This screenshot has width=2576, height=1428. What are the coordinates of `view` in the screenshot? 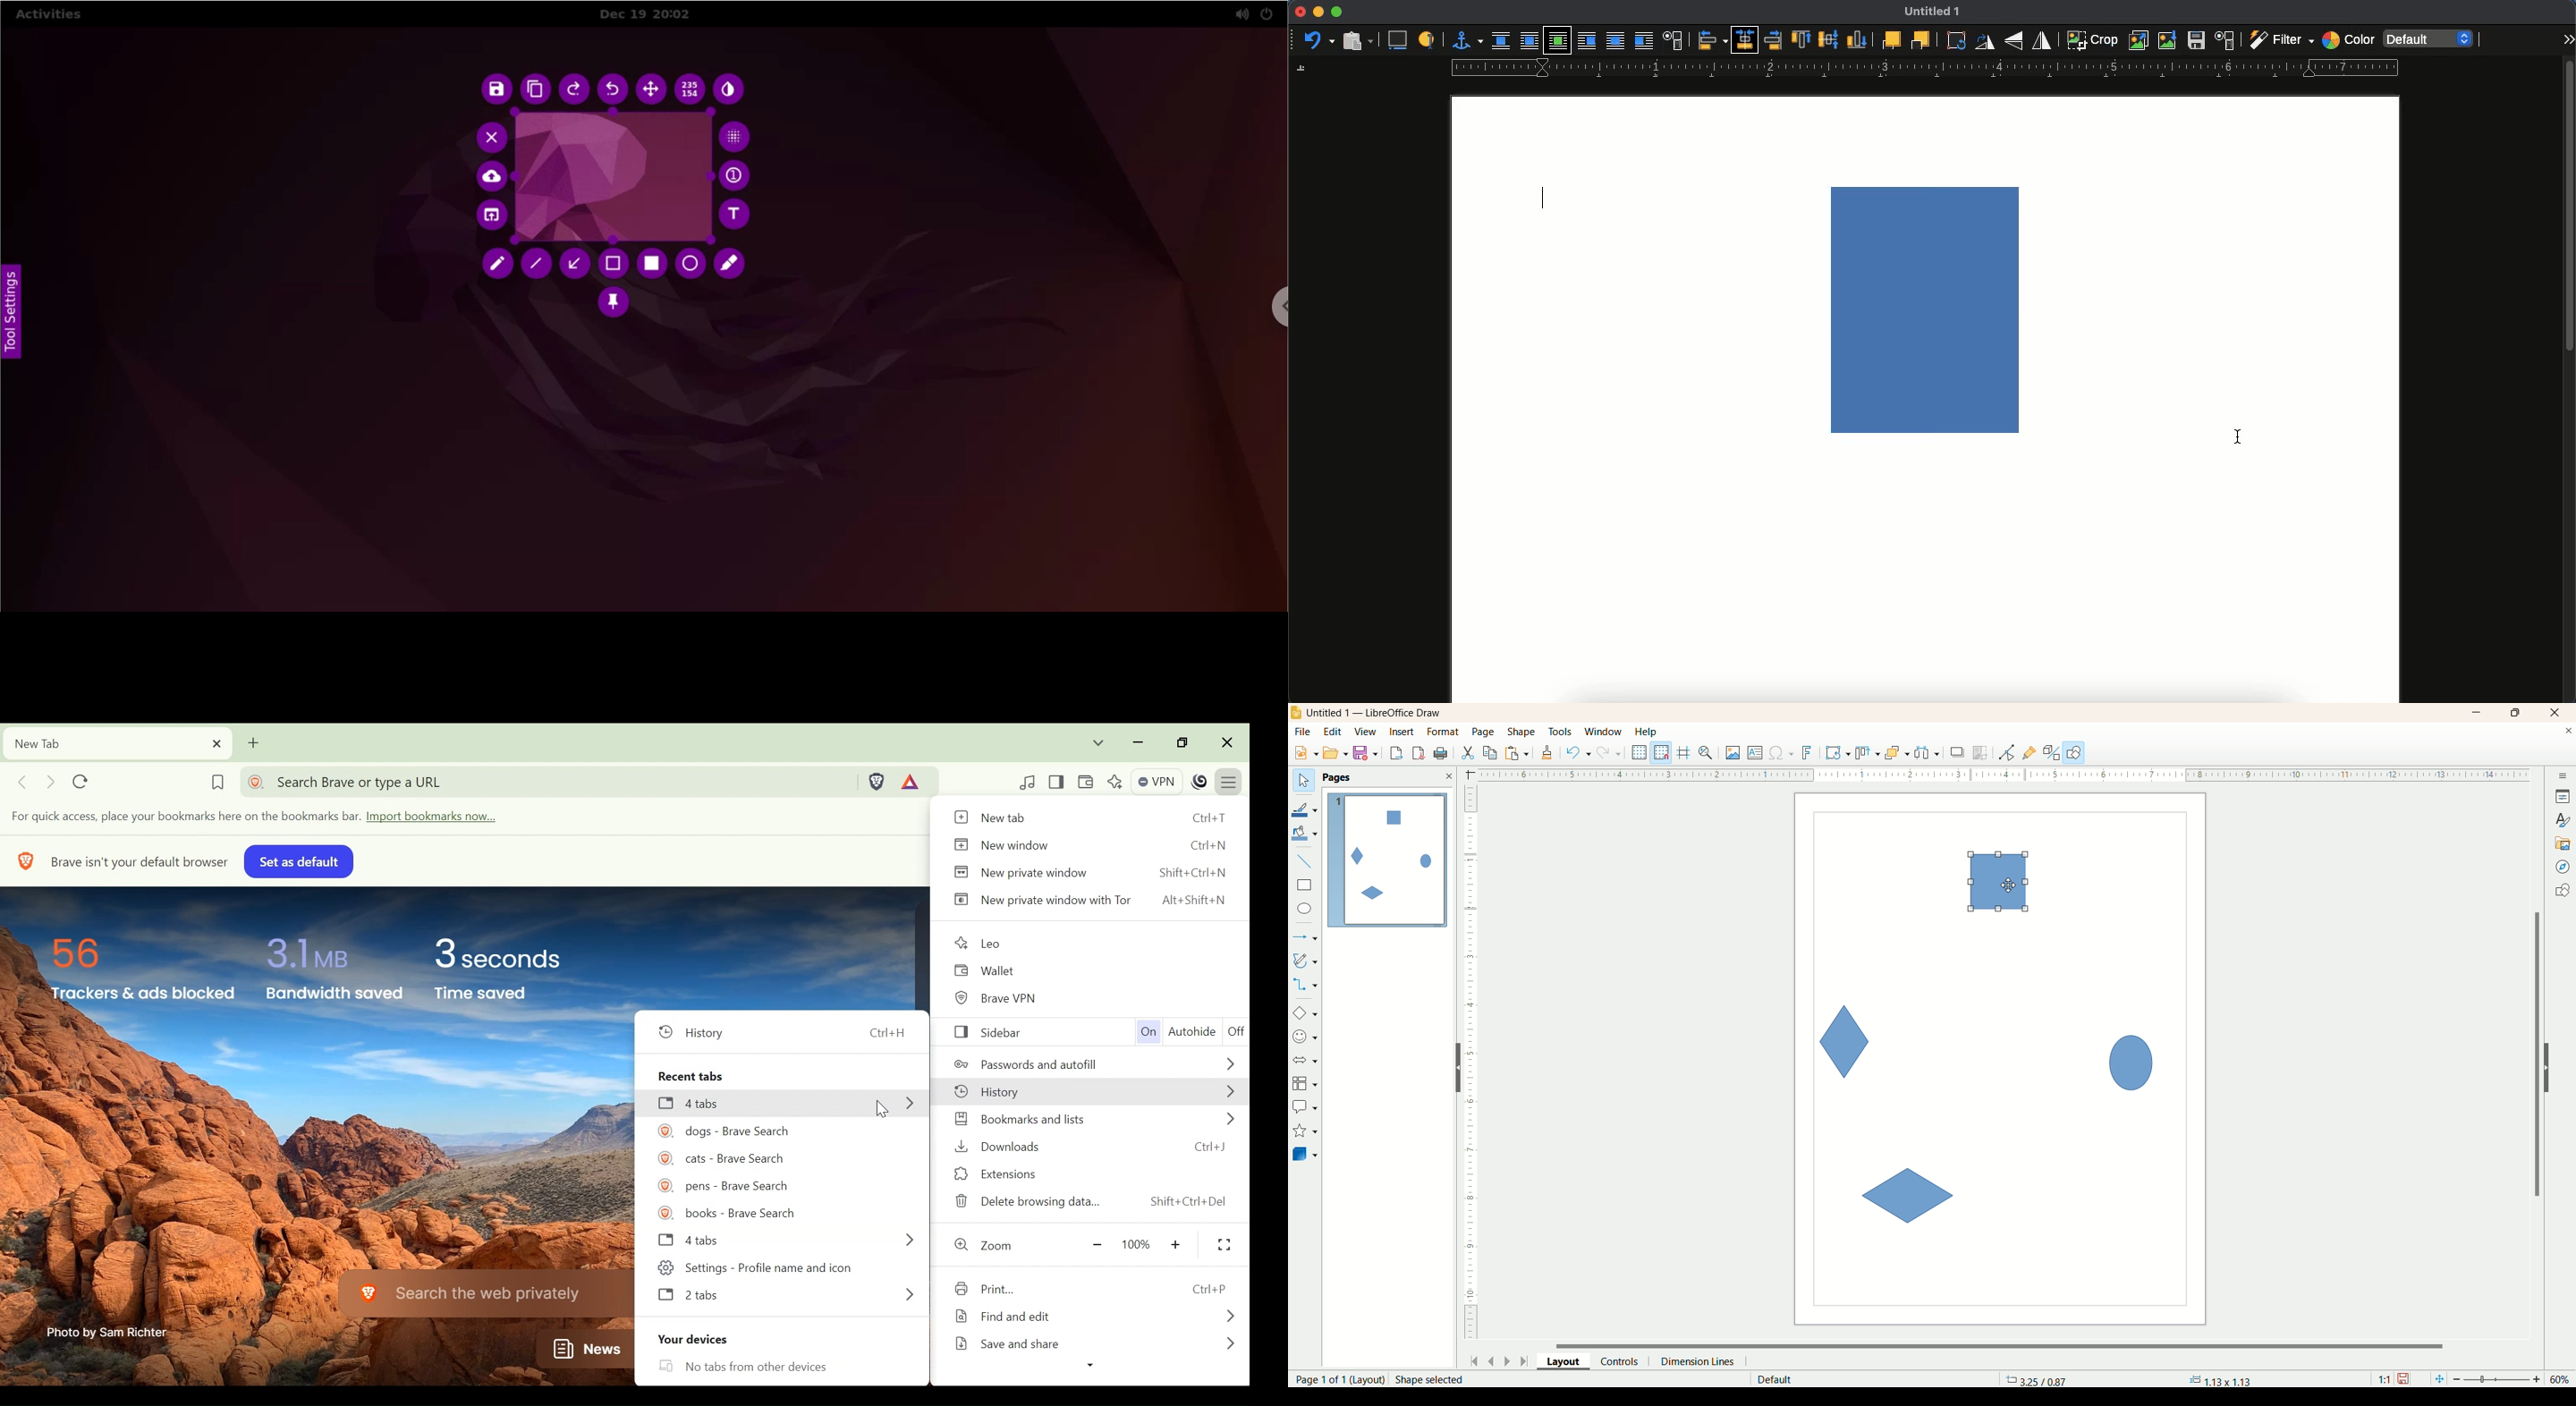 It's located at (1366, 732).